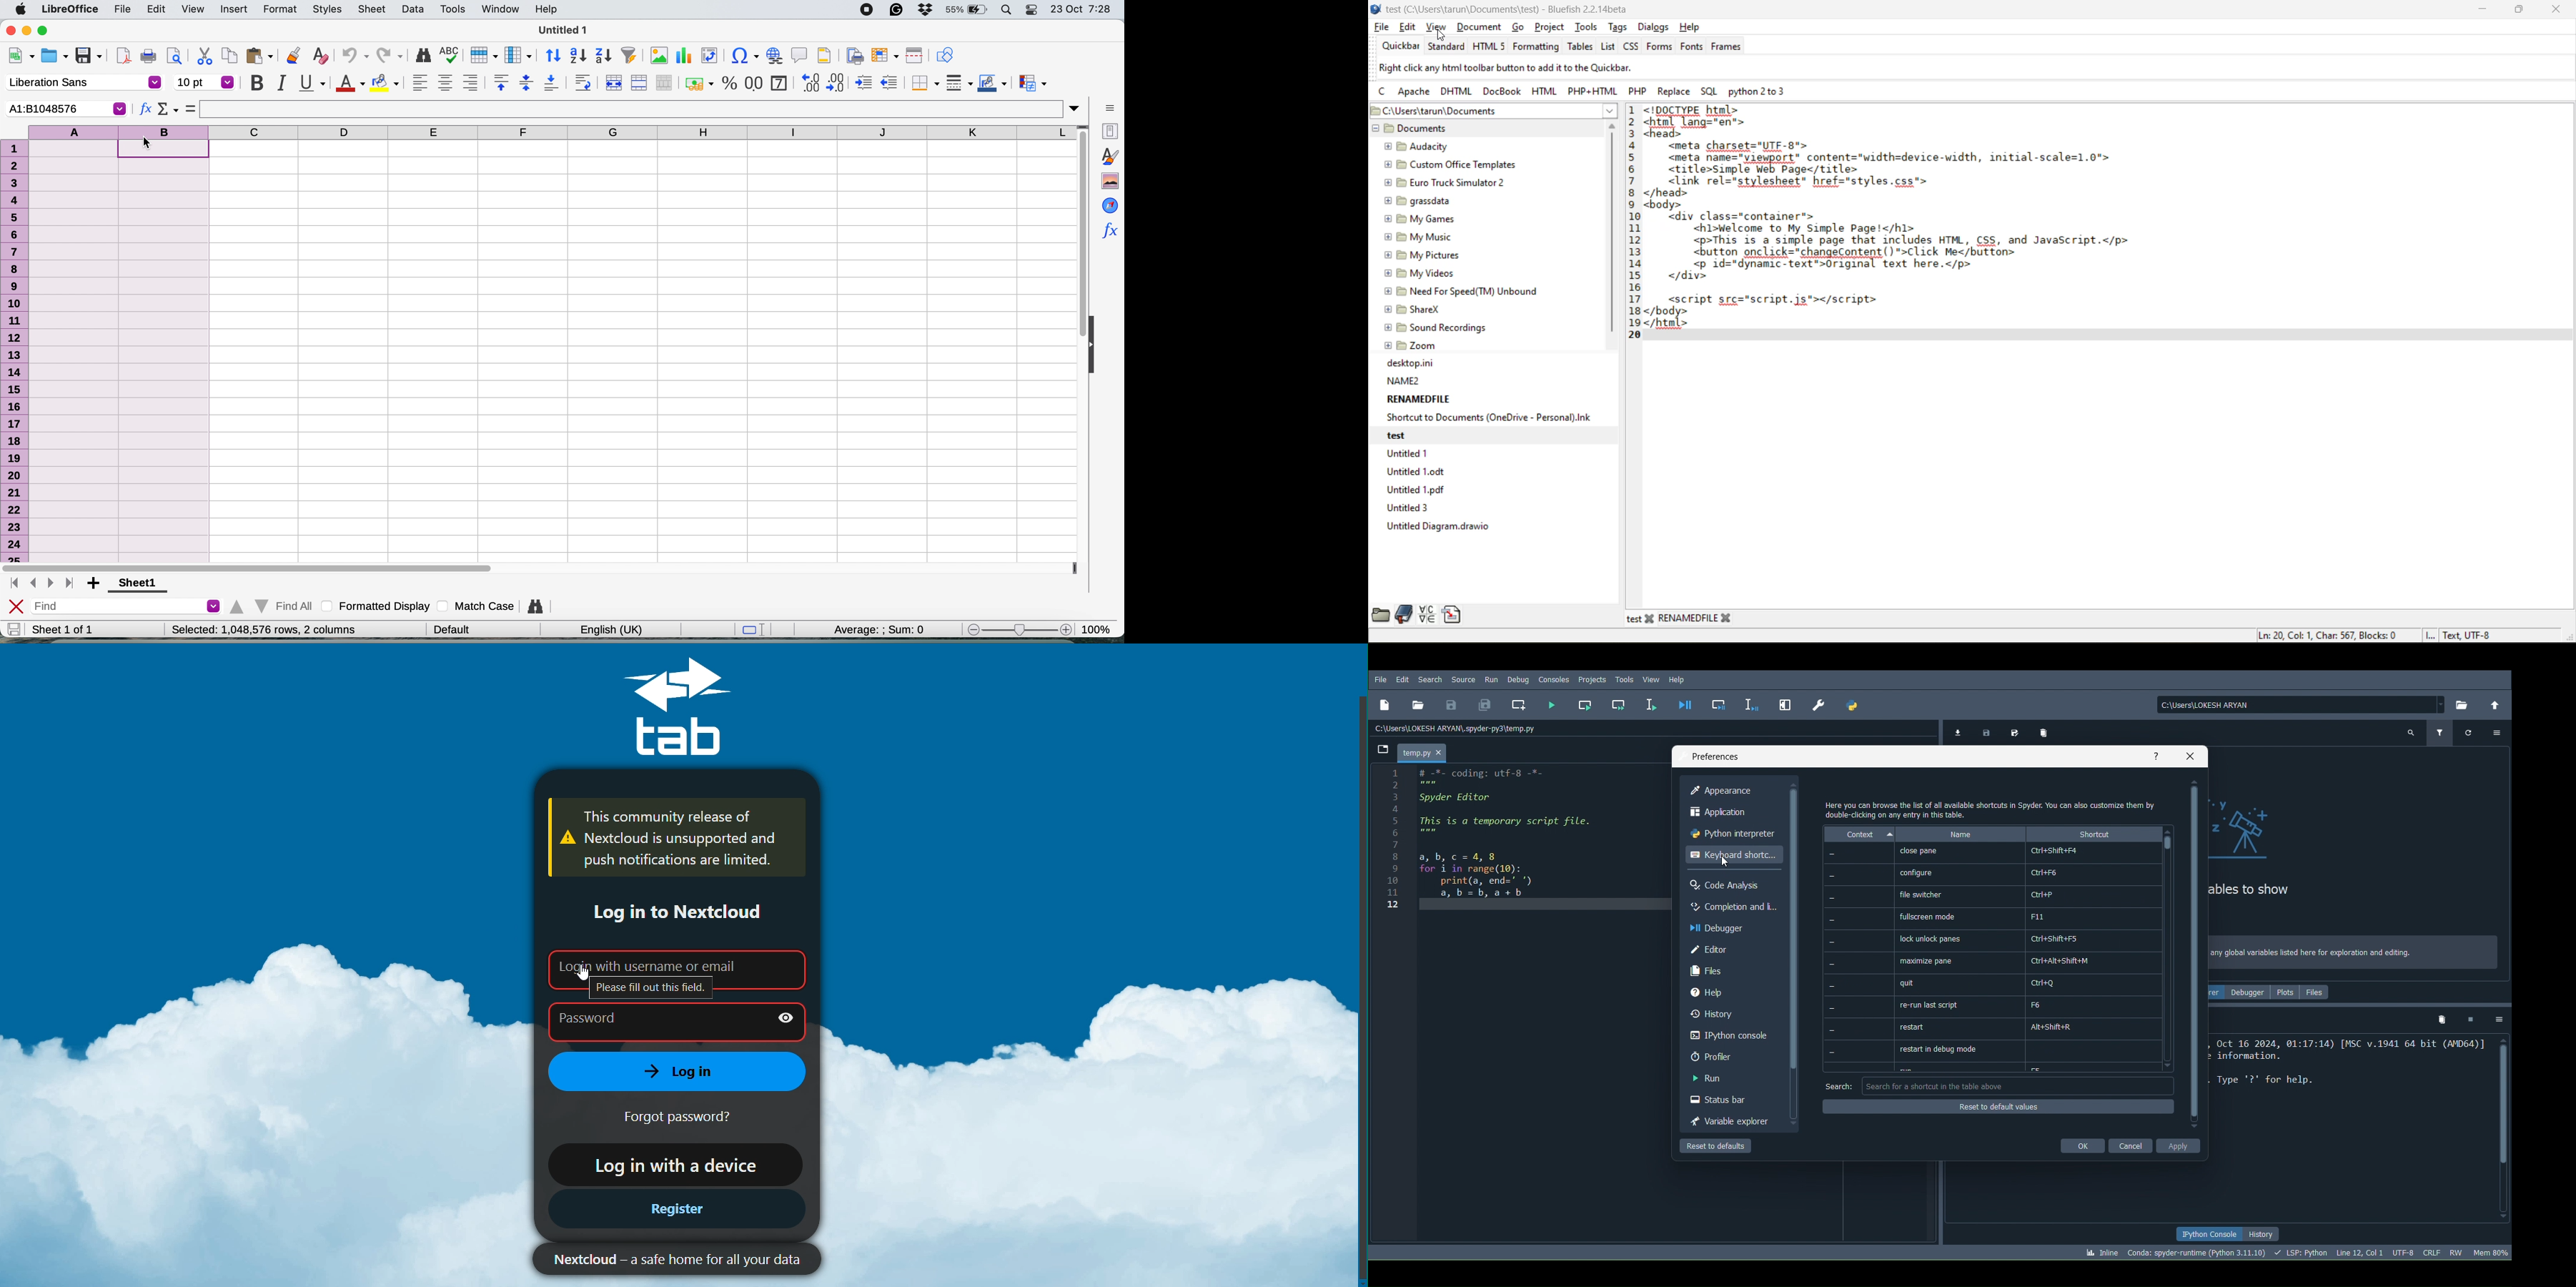 The width and height of the screenshot is (2576, 1288). I want to click on Tools, so click(1627, 679).